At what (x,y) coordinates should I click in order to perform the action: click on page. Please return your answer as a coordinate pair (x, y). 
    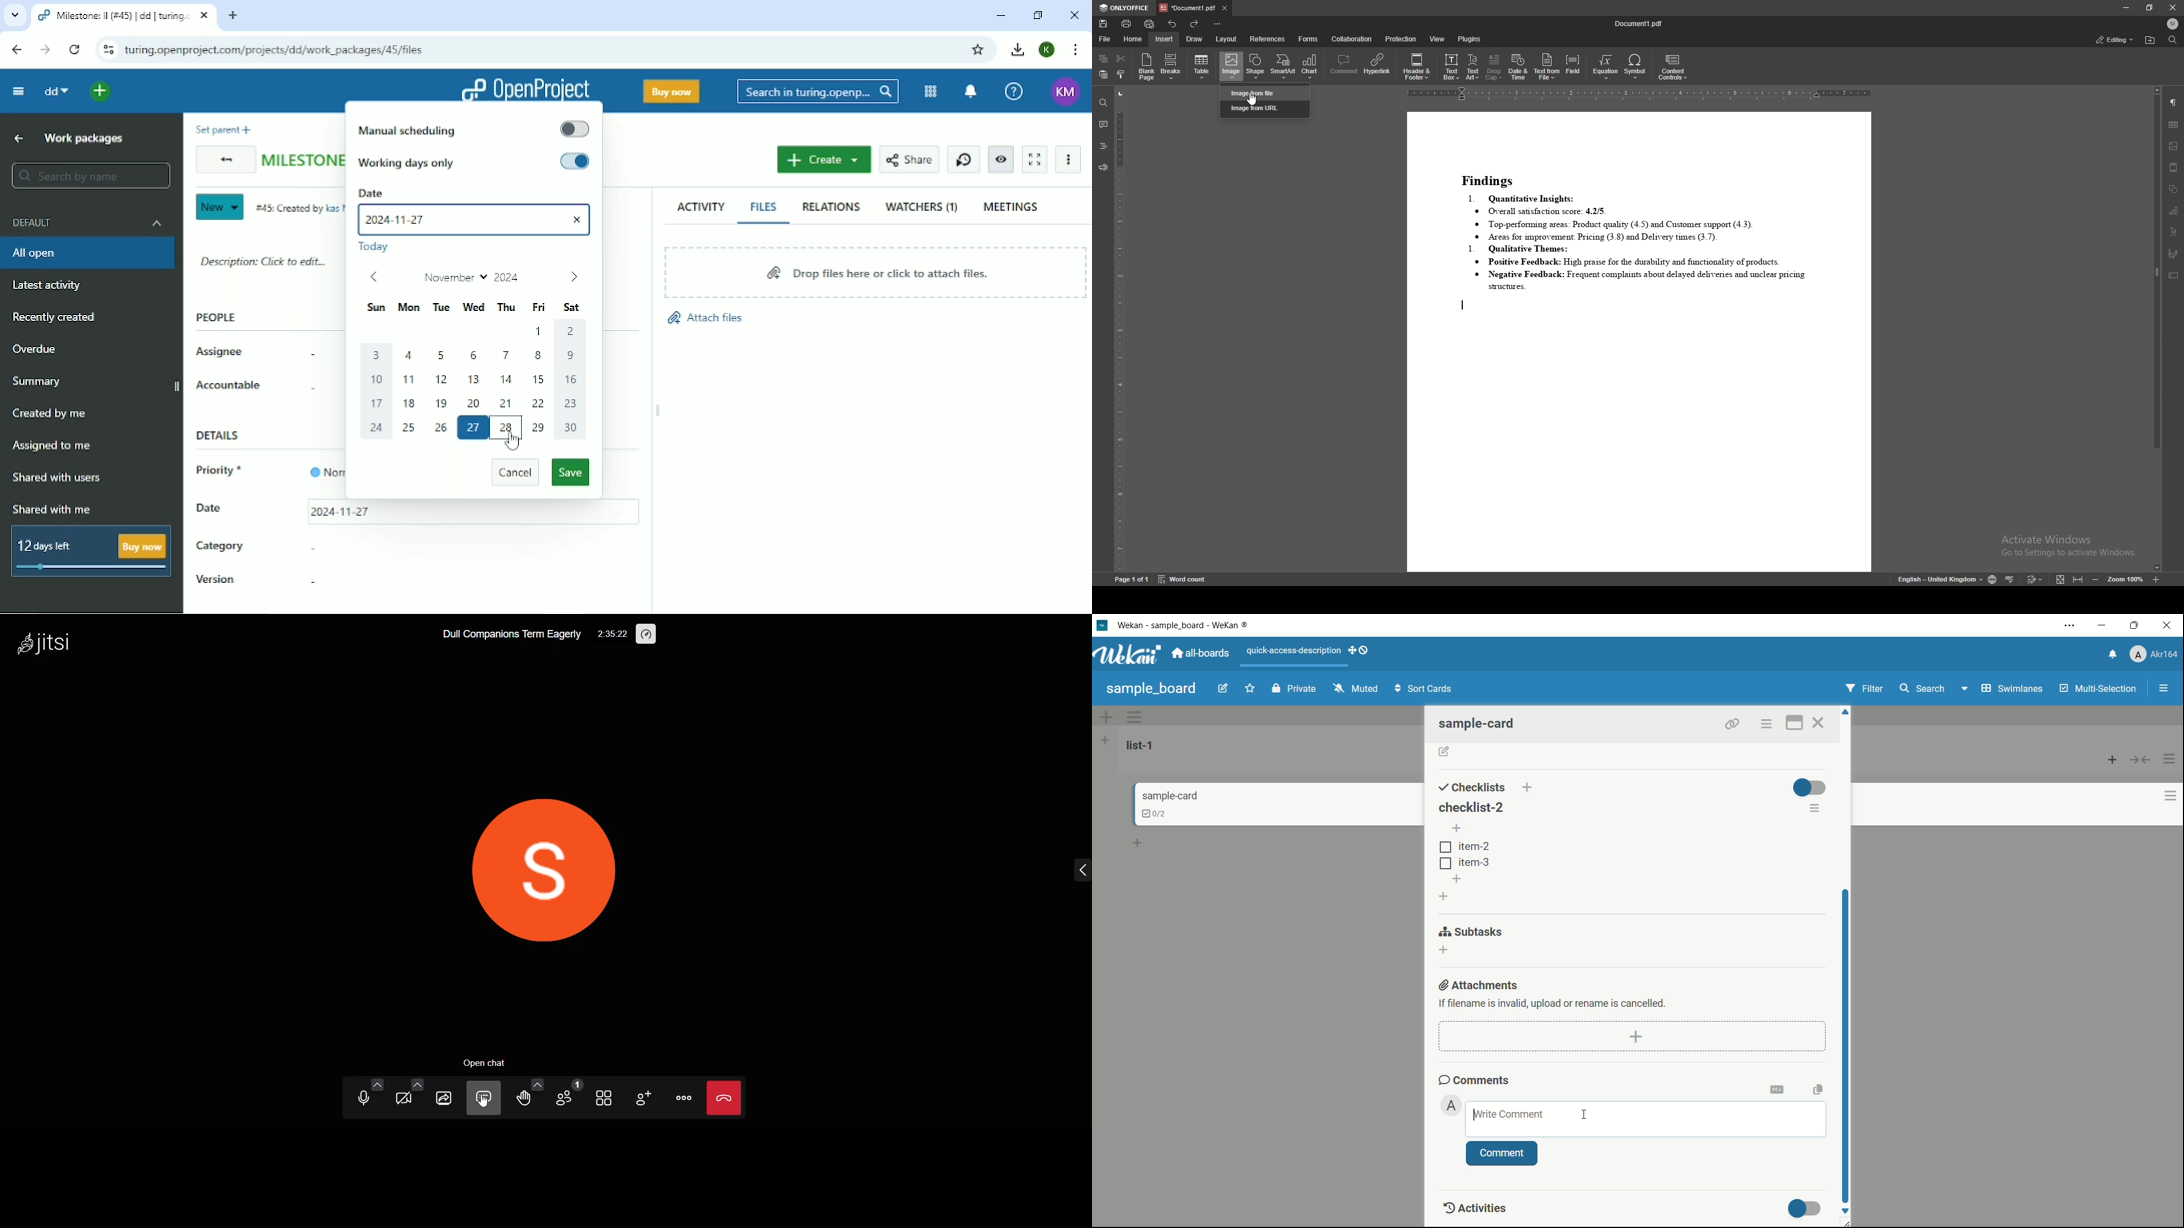
    Looking at the image, I should click on (1131, 579).